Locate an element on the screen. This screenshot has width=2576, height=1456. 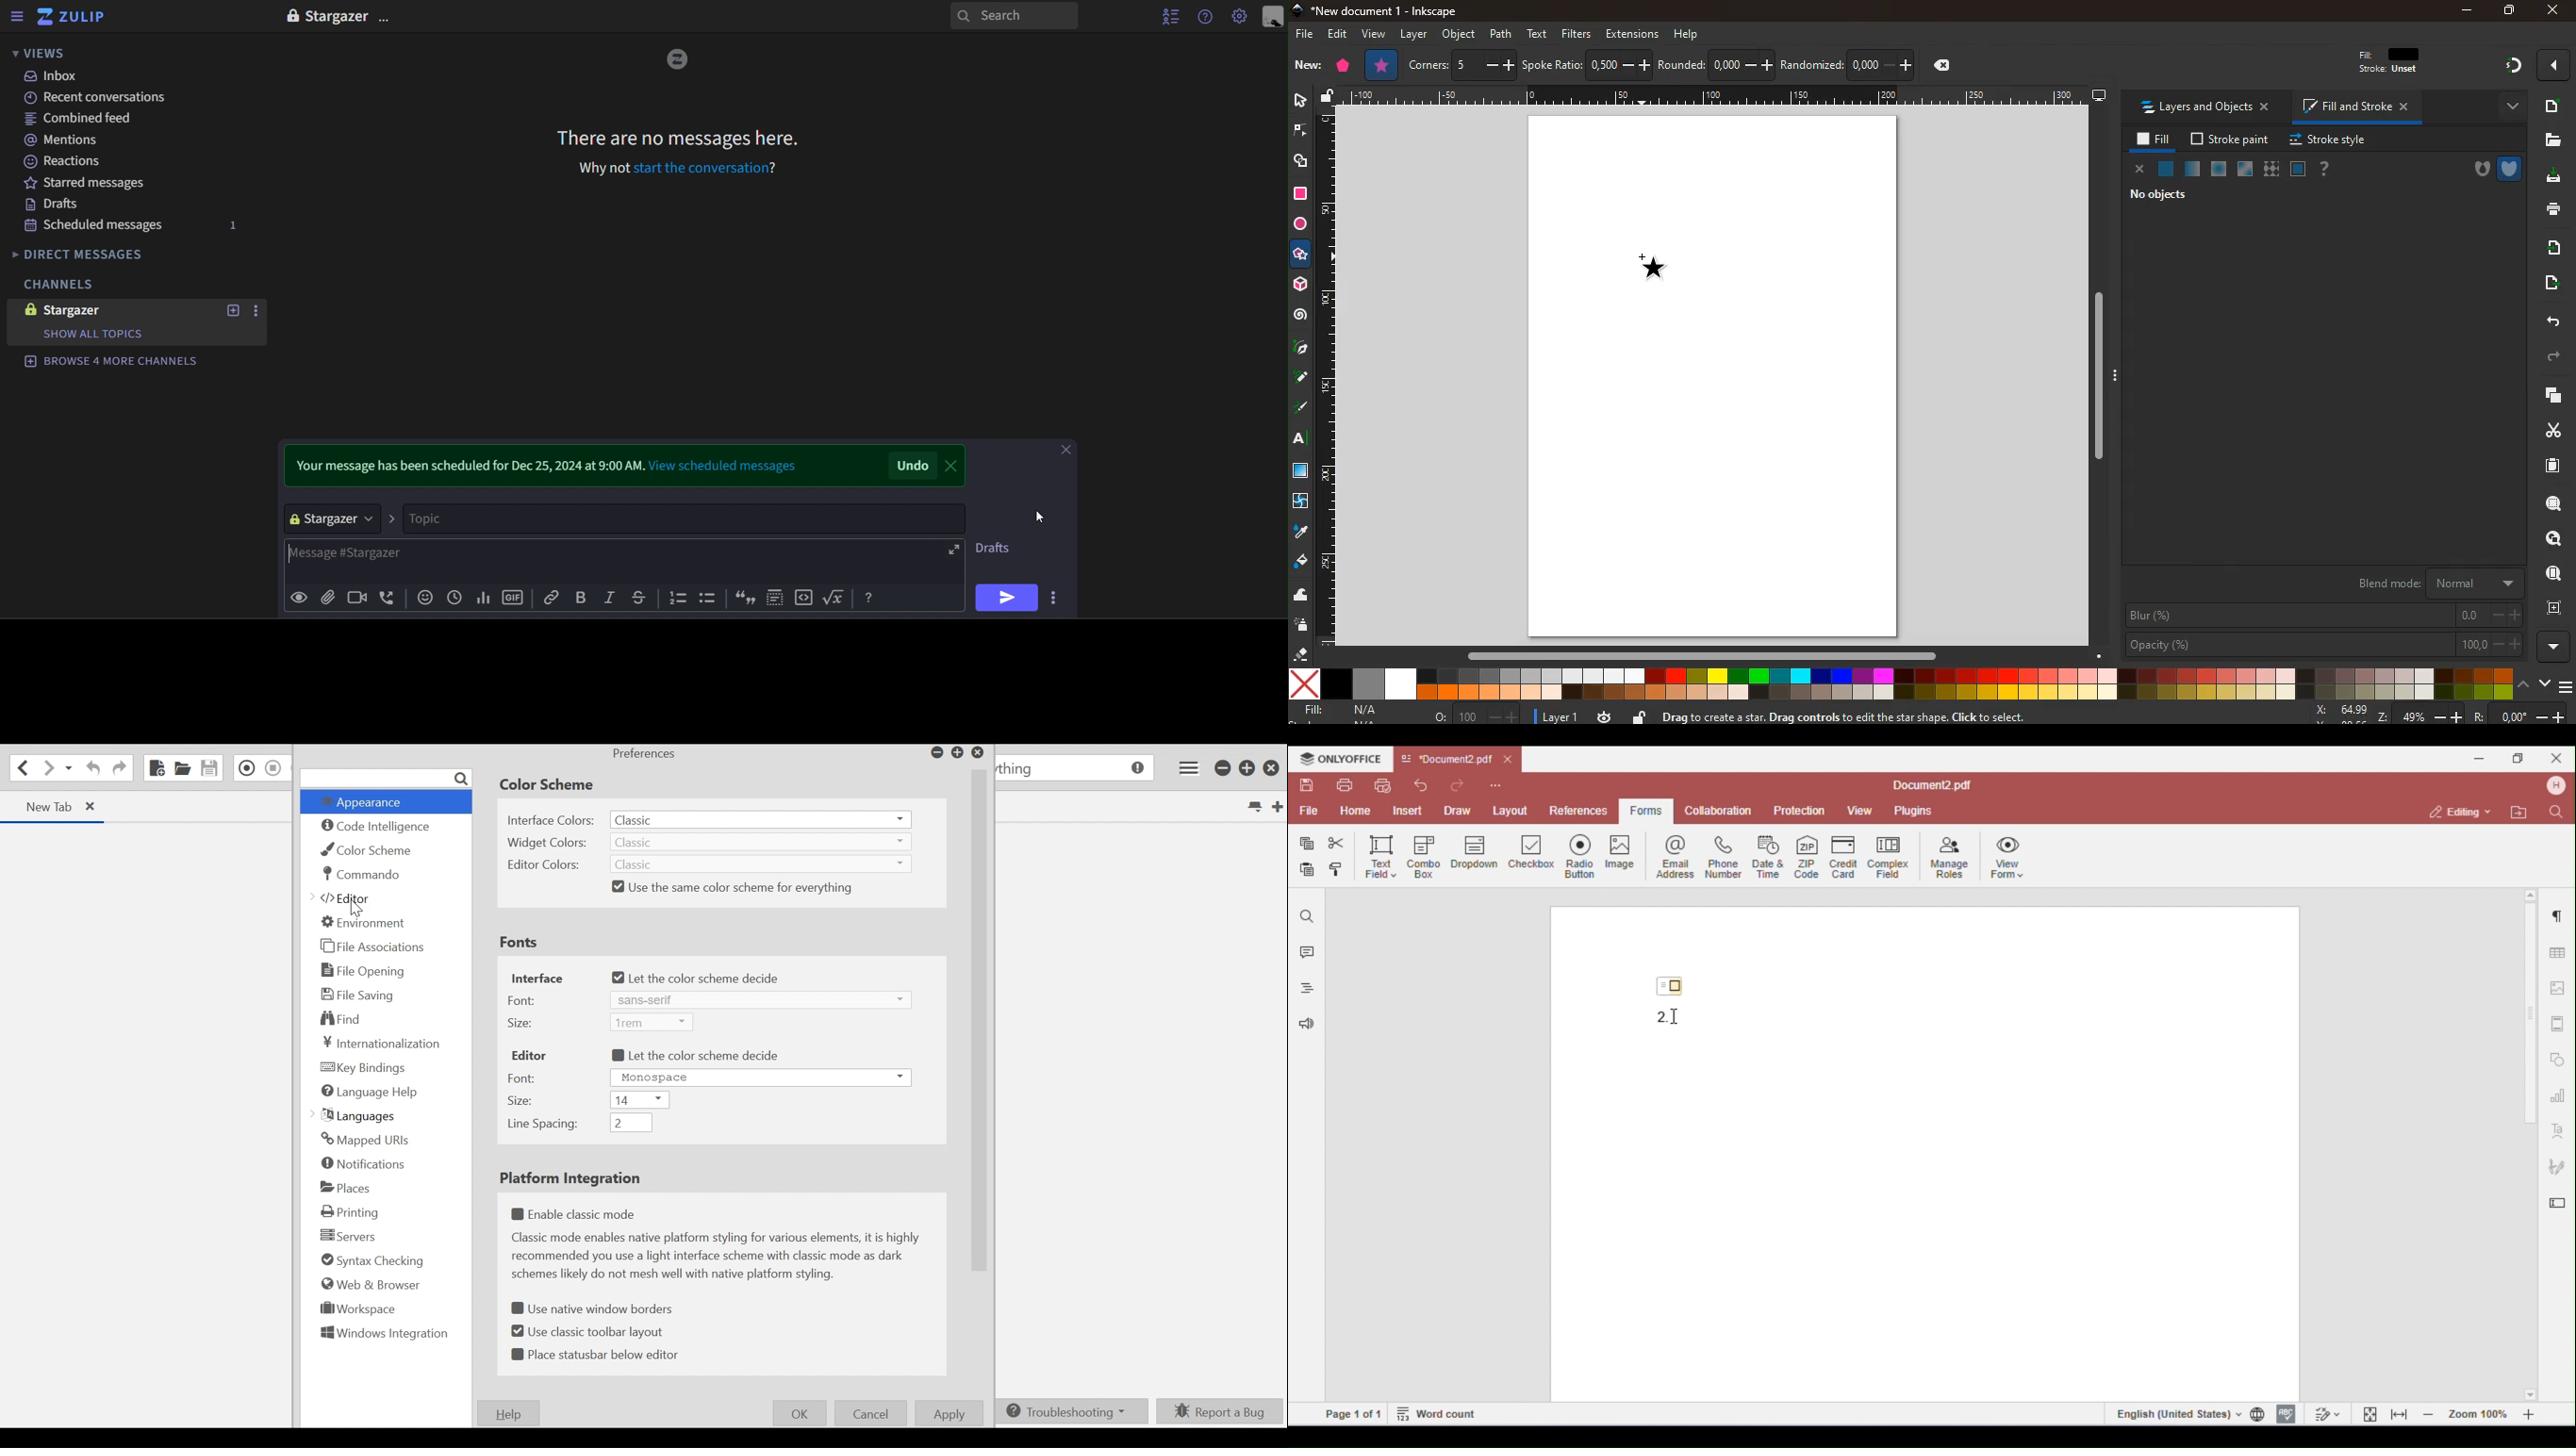
bullets is located at coordinates (710, 599).